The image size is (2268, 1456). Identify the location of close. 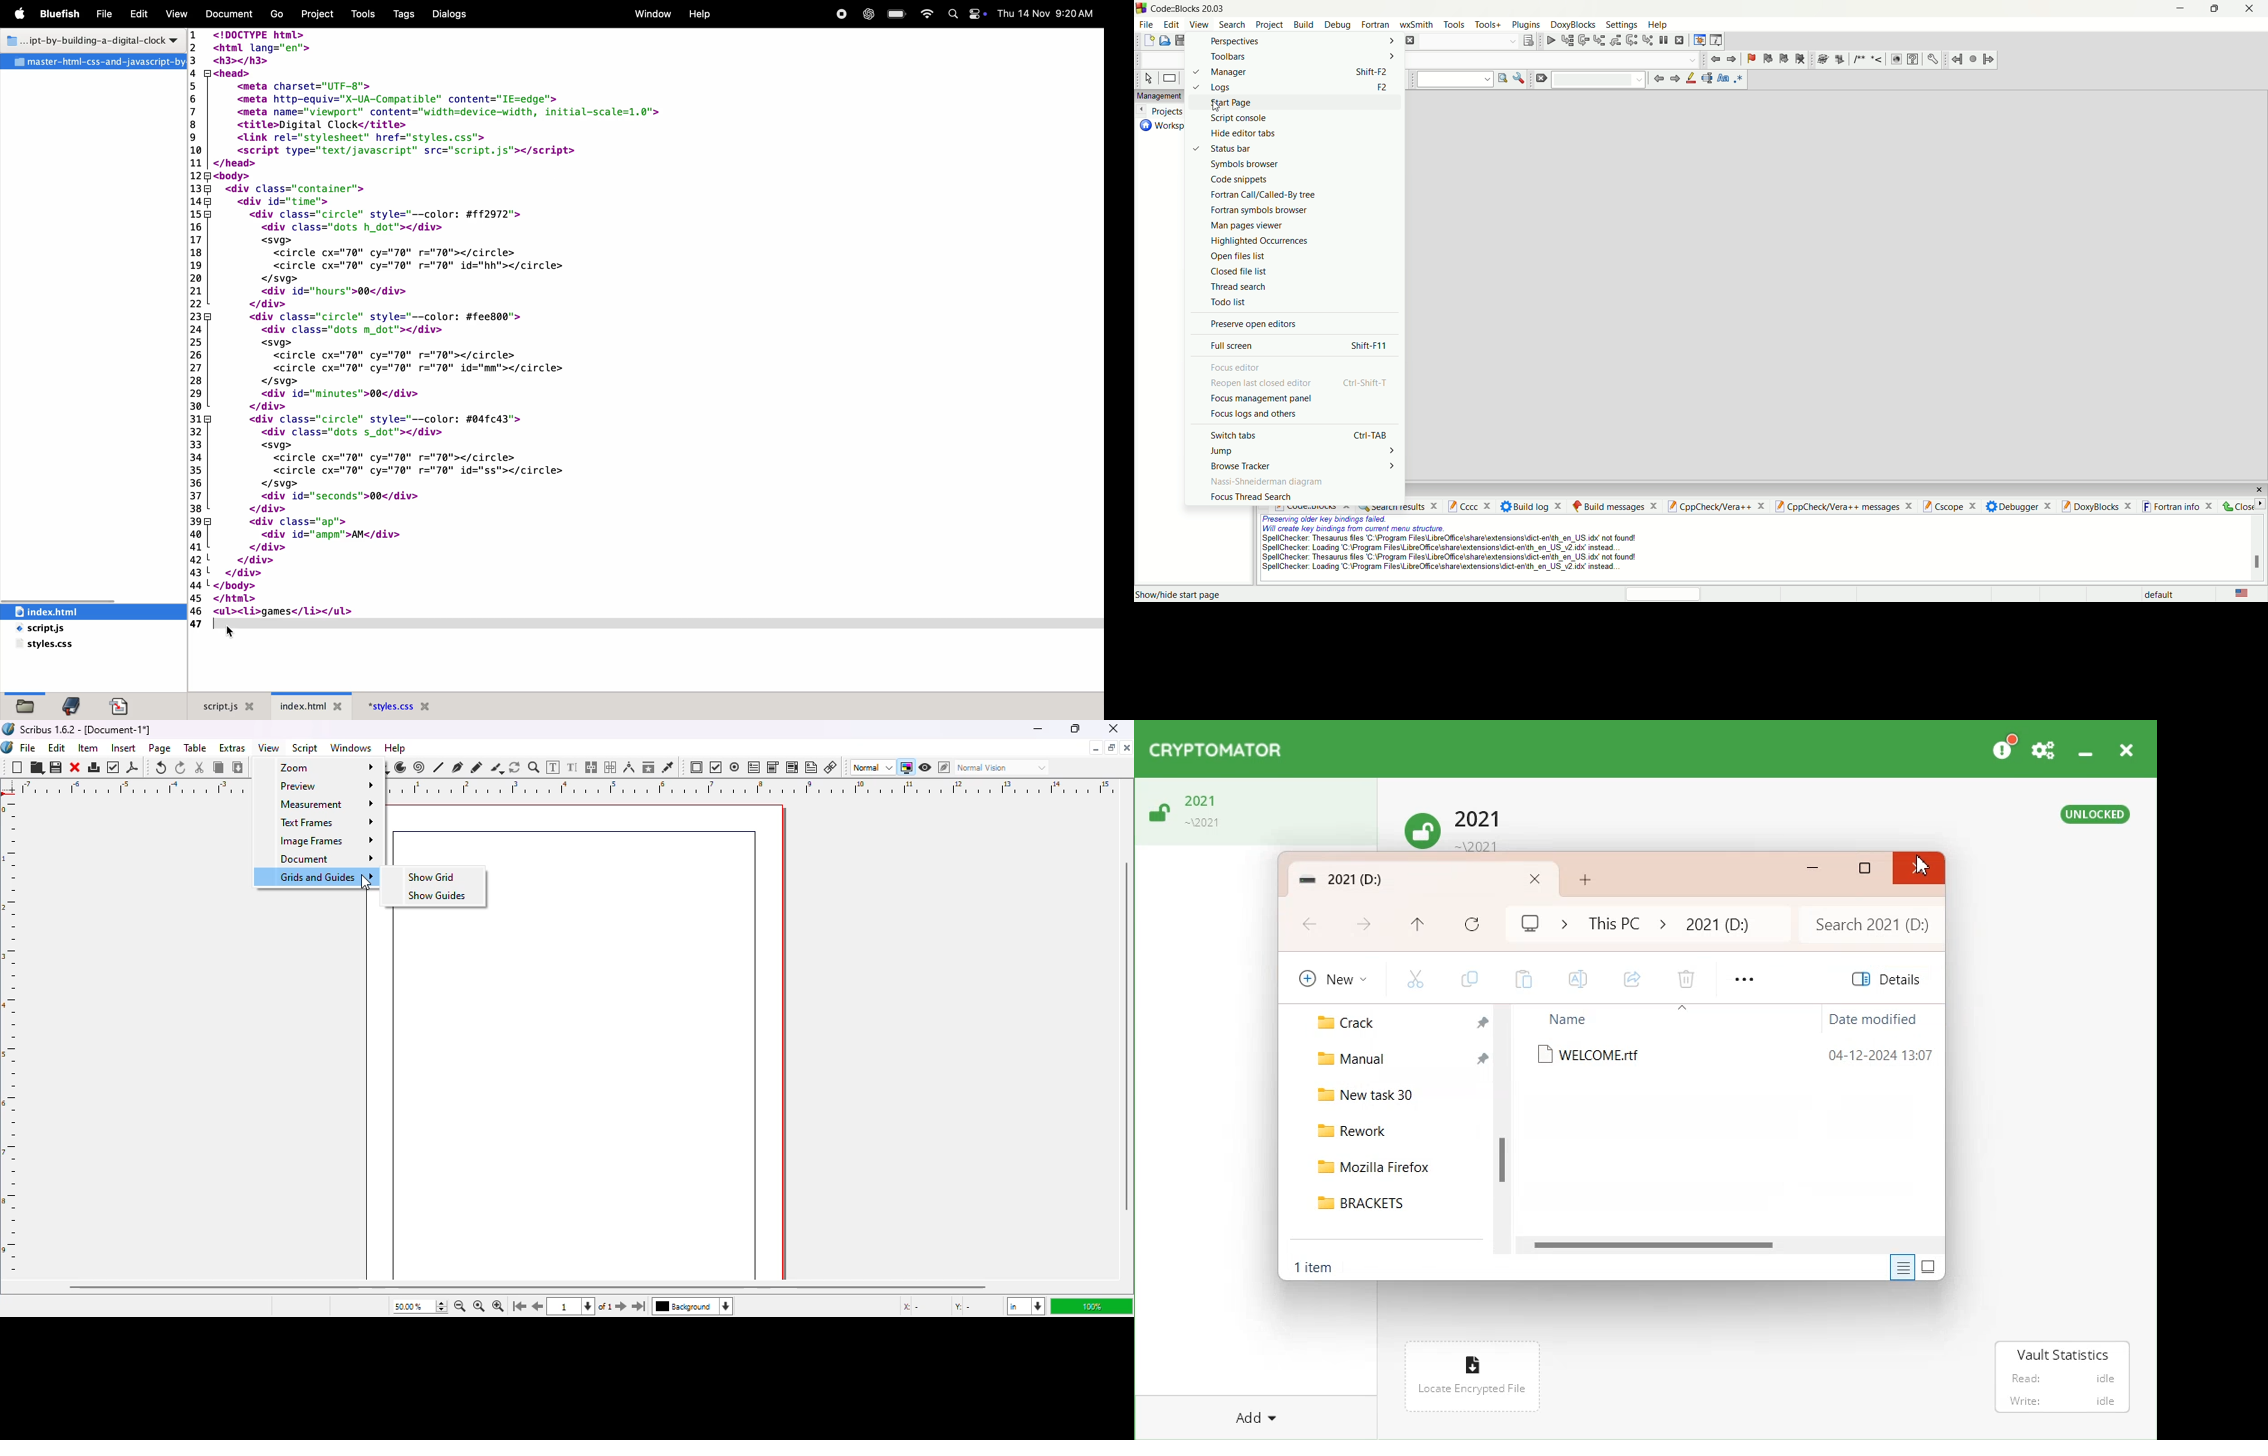
(2255, 9).